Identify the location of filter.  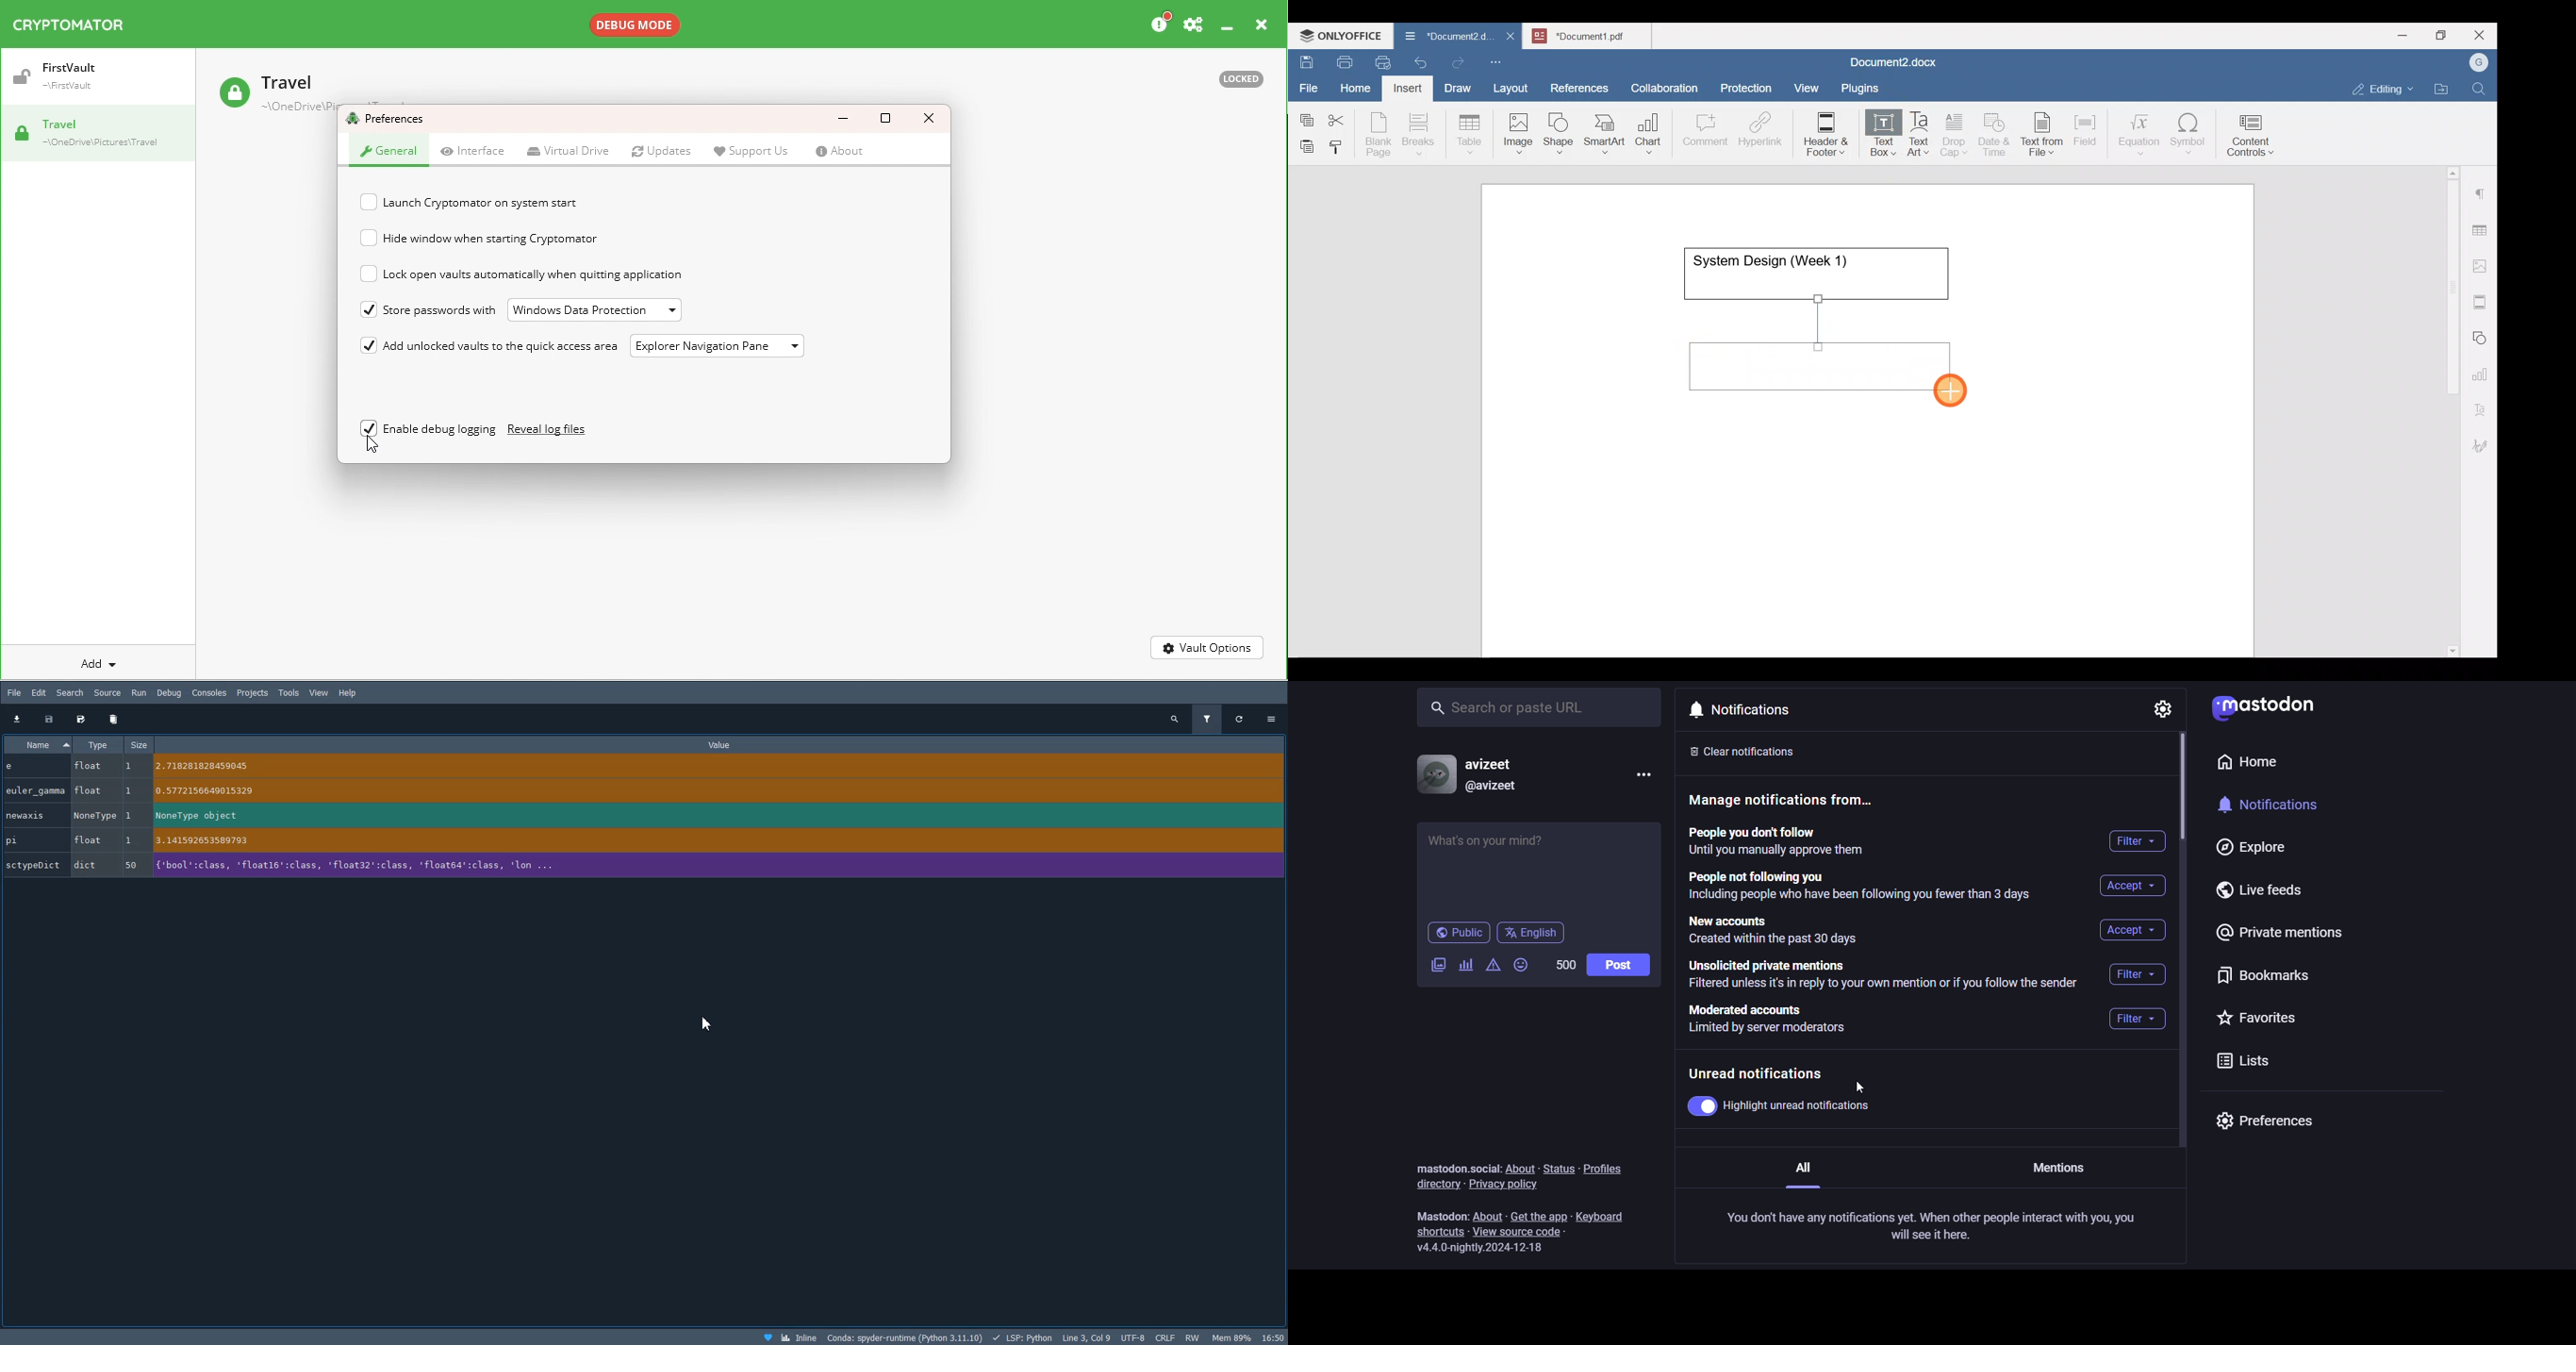
(2137, 974).